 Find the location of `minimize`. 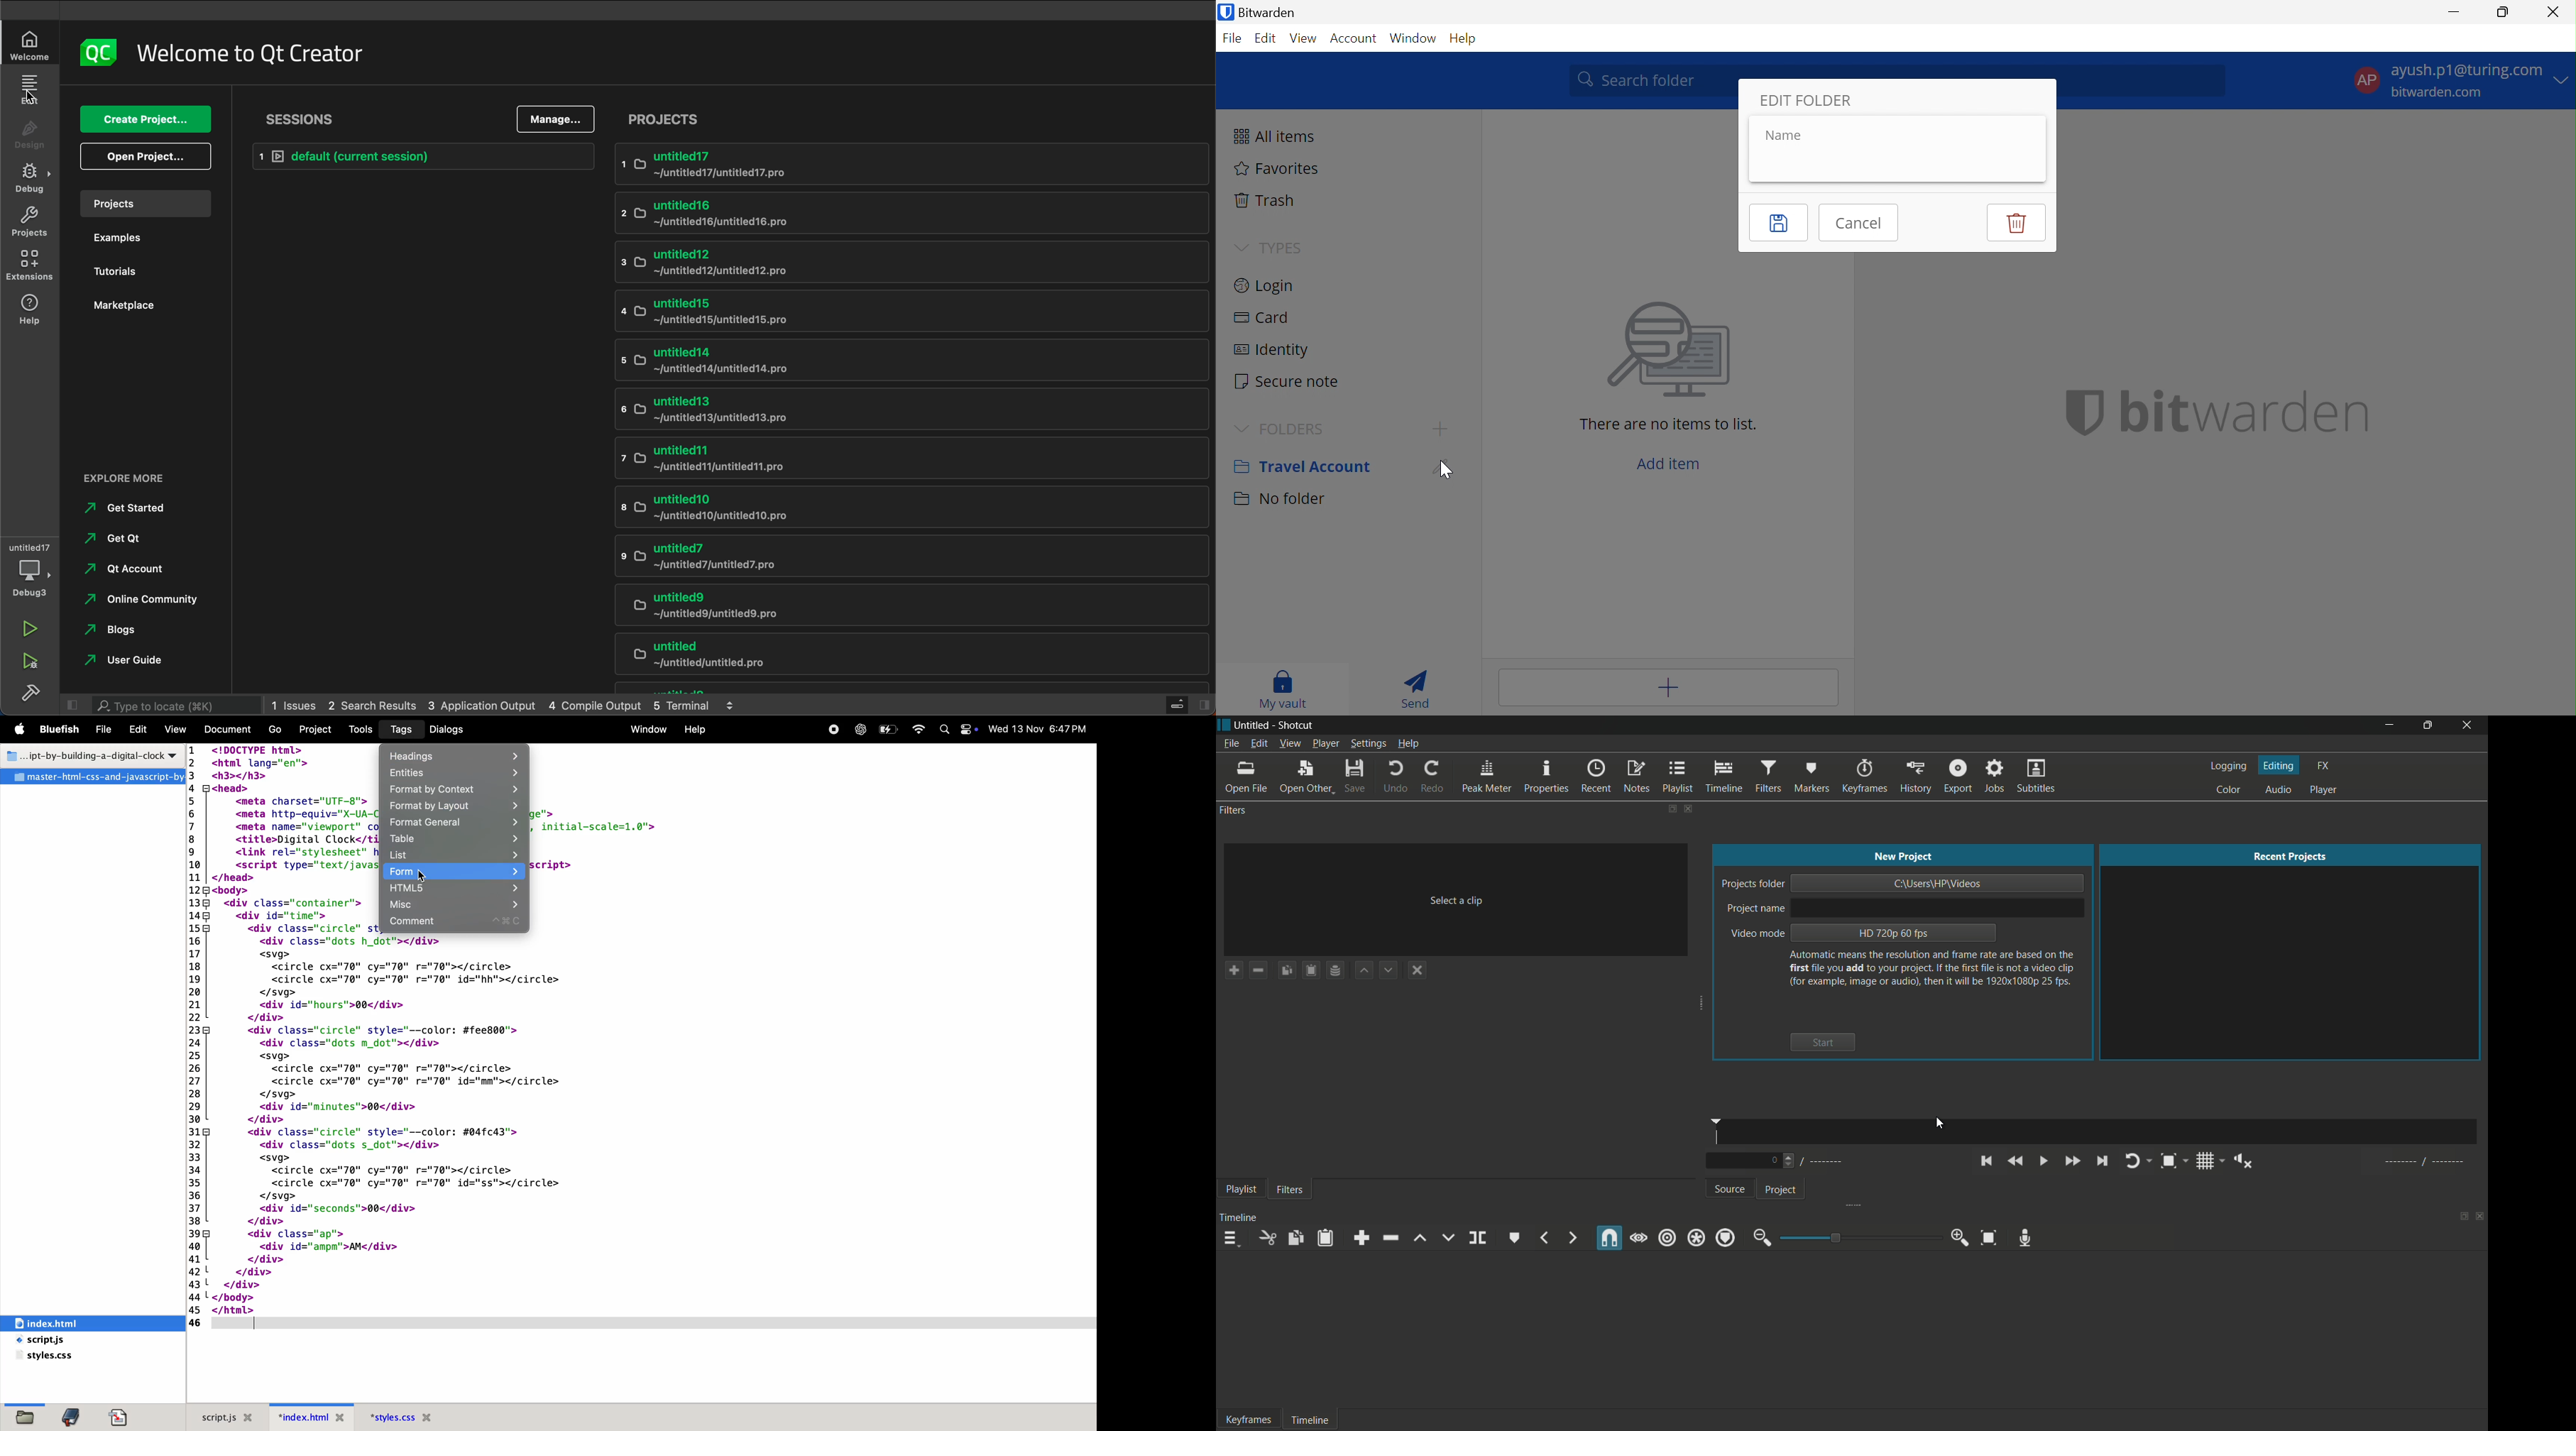

minimize is located at coordinates (2389, 725).